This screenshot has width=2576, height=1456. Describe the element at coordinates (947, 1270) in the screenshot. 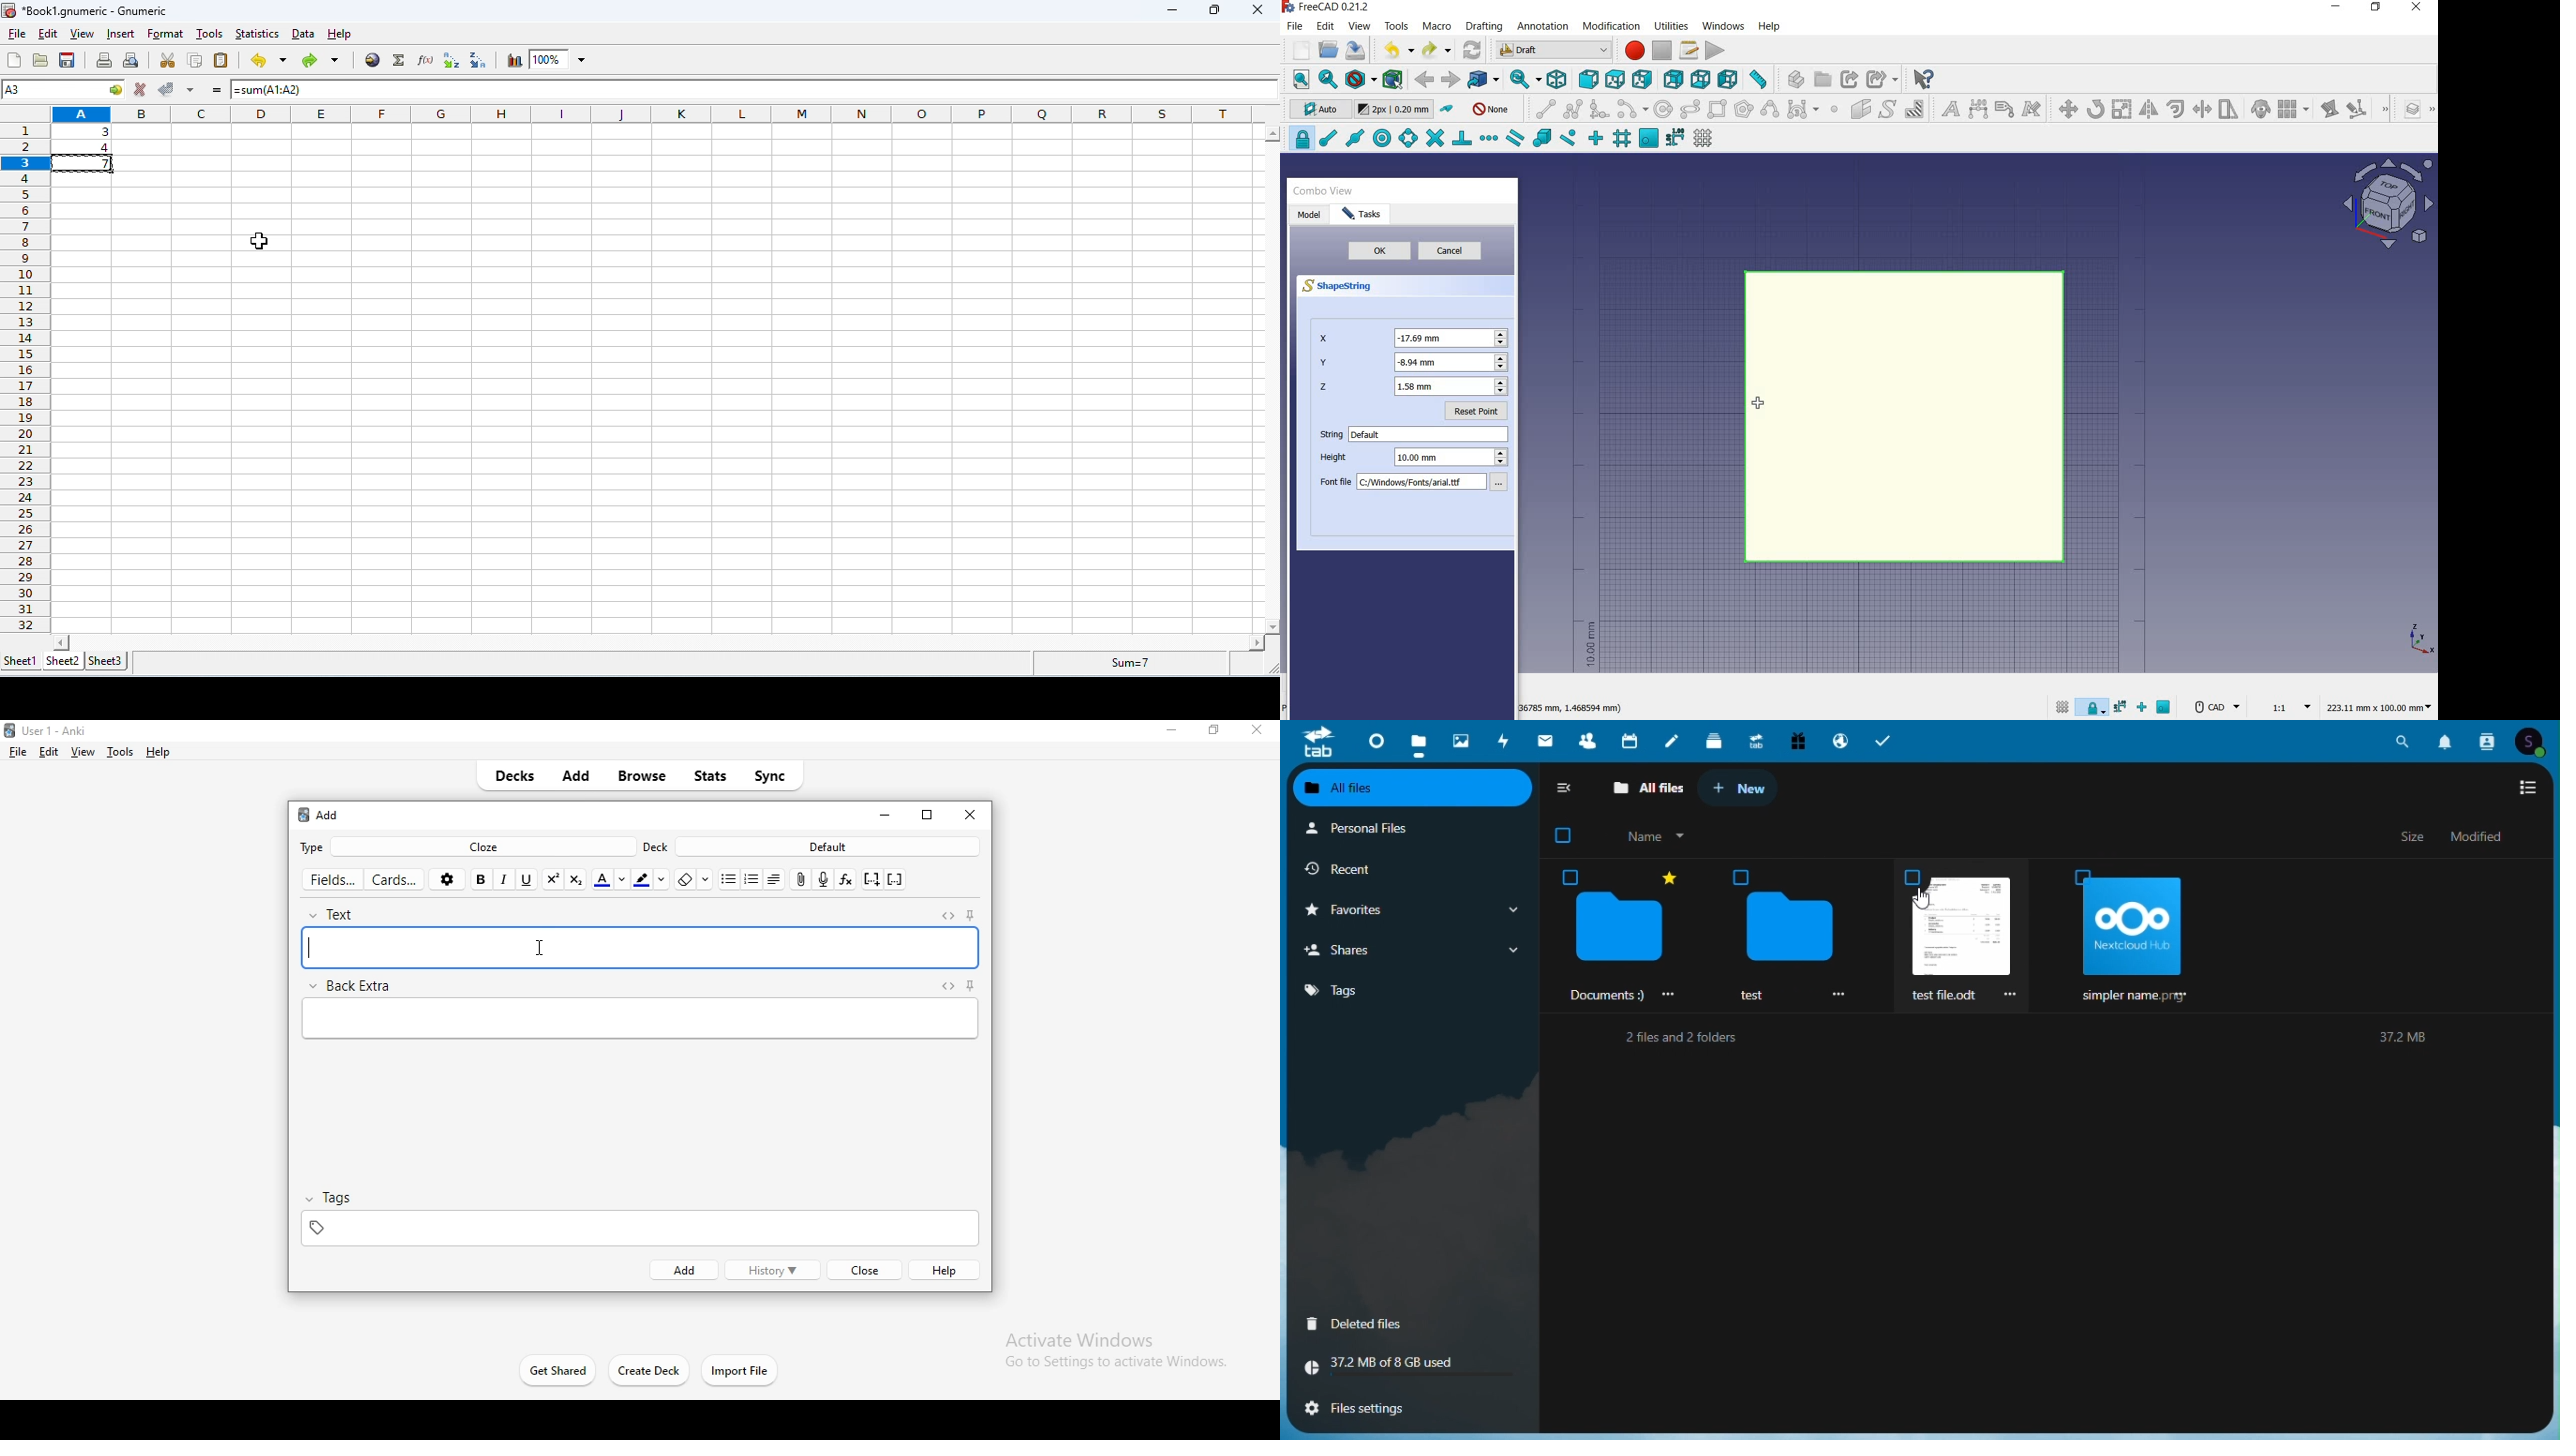

I see `help` at that location.